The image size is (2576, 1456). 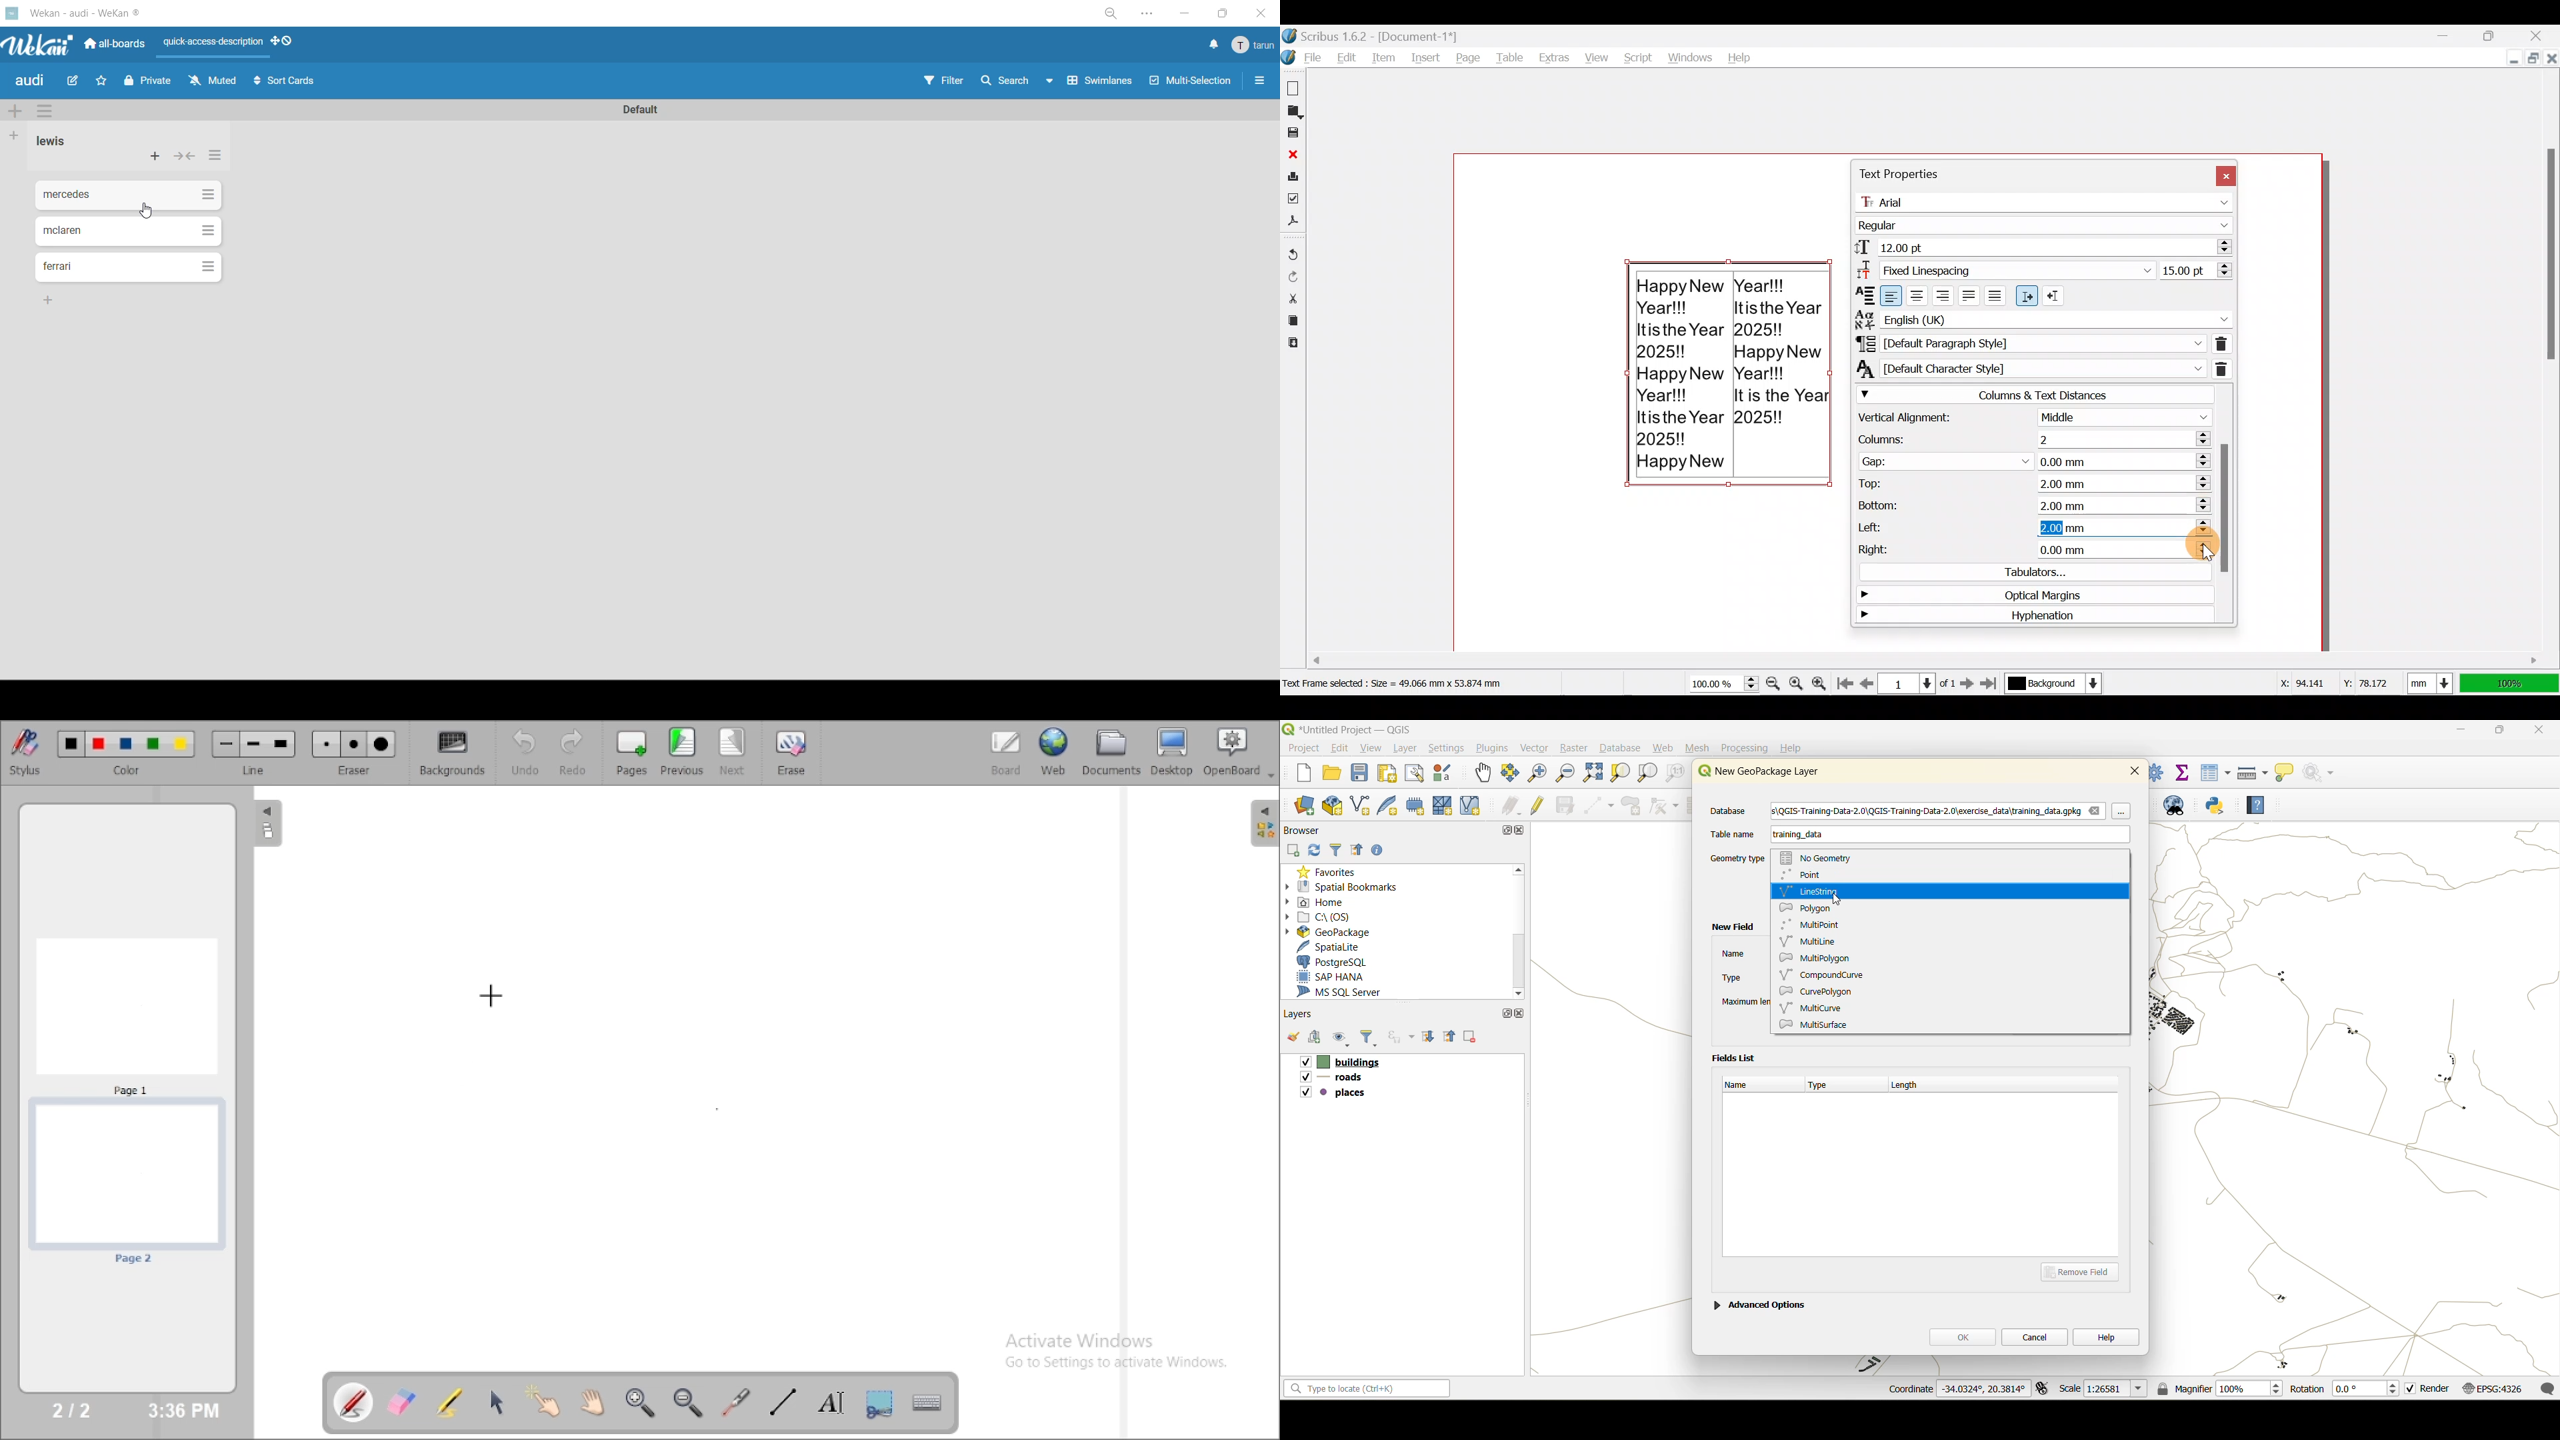 What do you see at coordinates (2043, 1390) in the screenshot?
I see `toggle extents` at bounding box center [2043, 1390].